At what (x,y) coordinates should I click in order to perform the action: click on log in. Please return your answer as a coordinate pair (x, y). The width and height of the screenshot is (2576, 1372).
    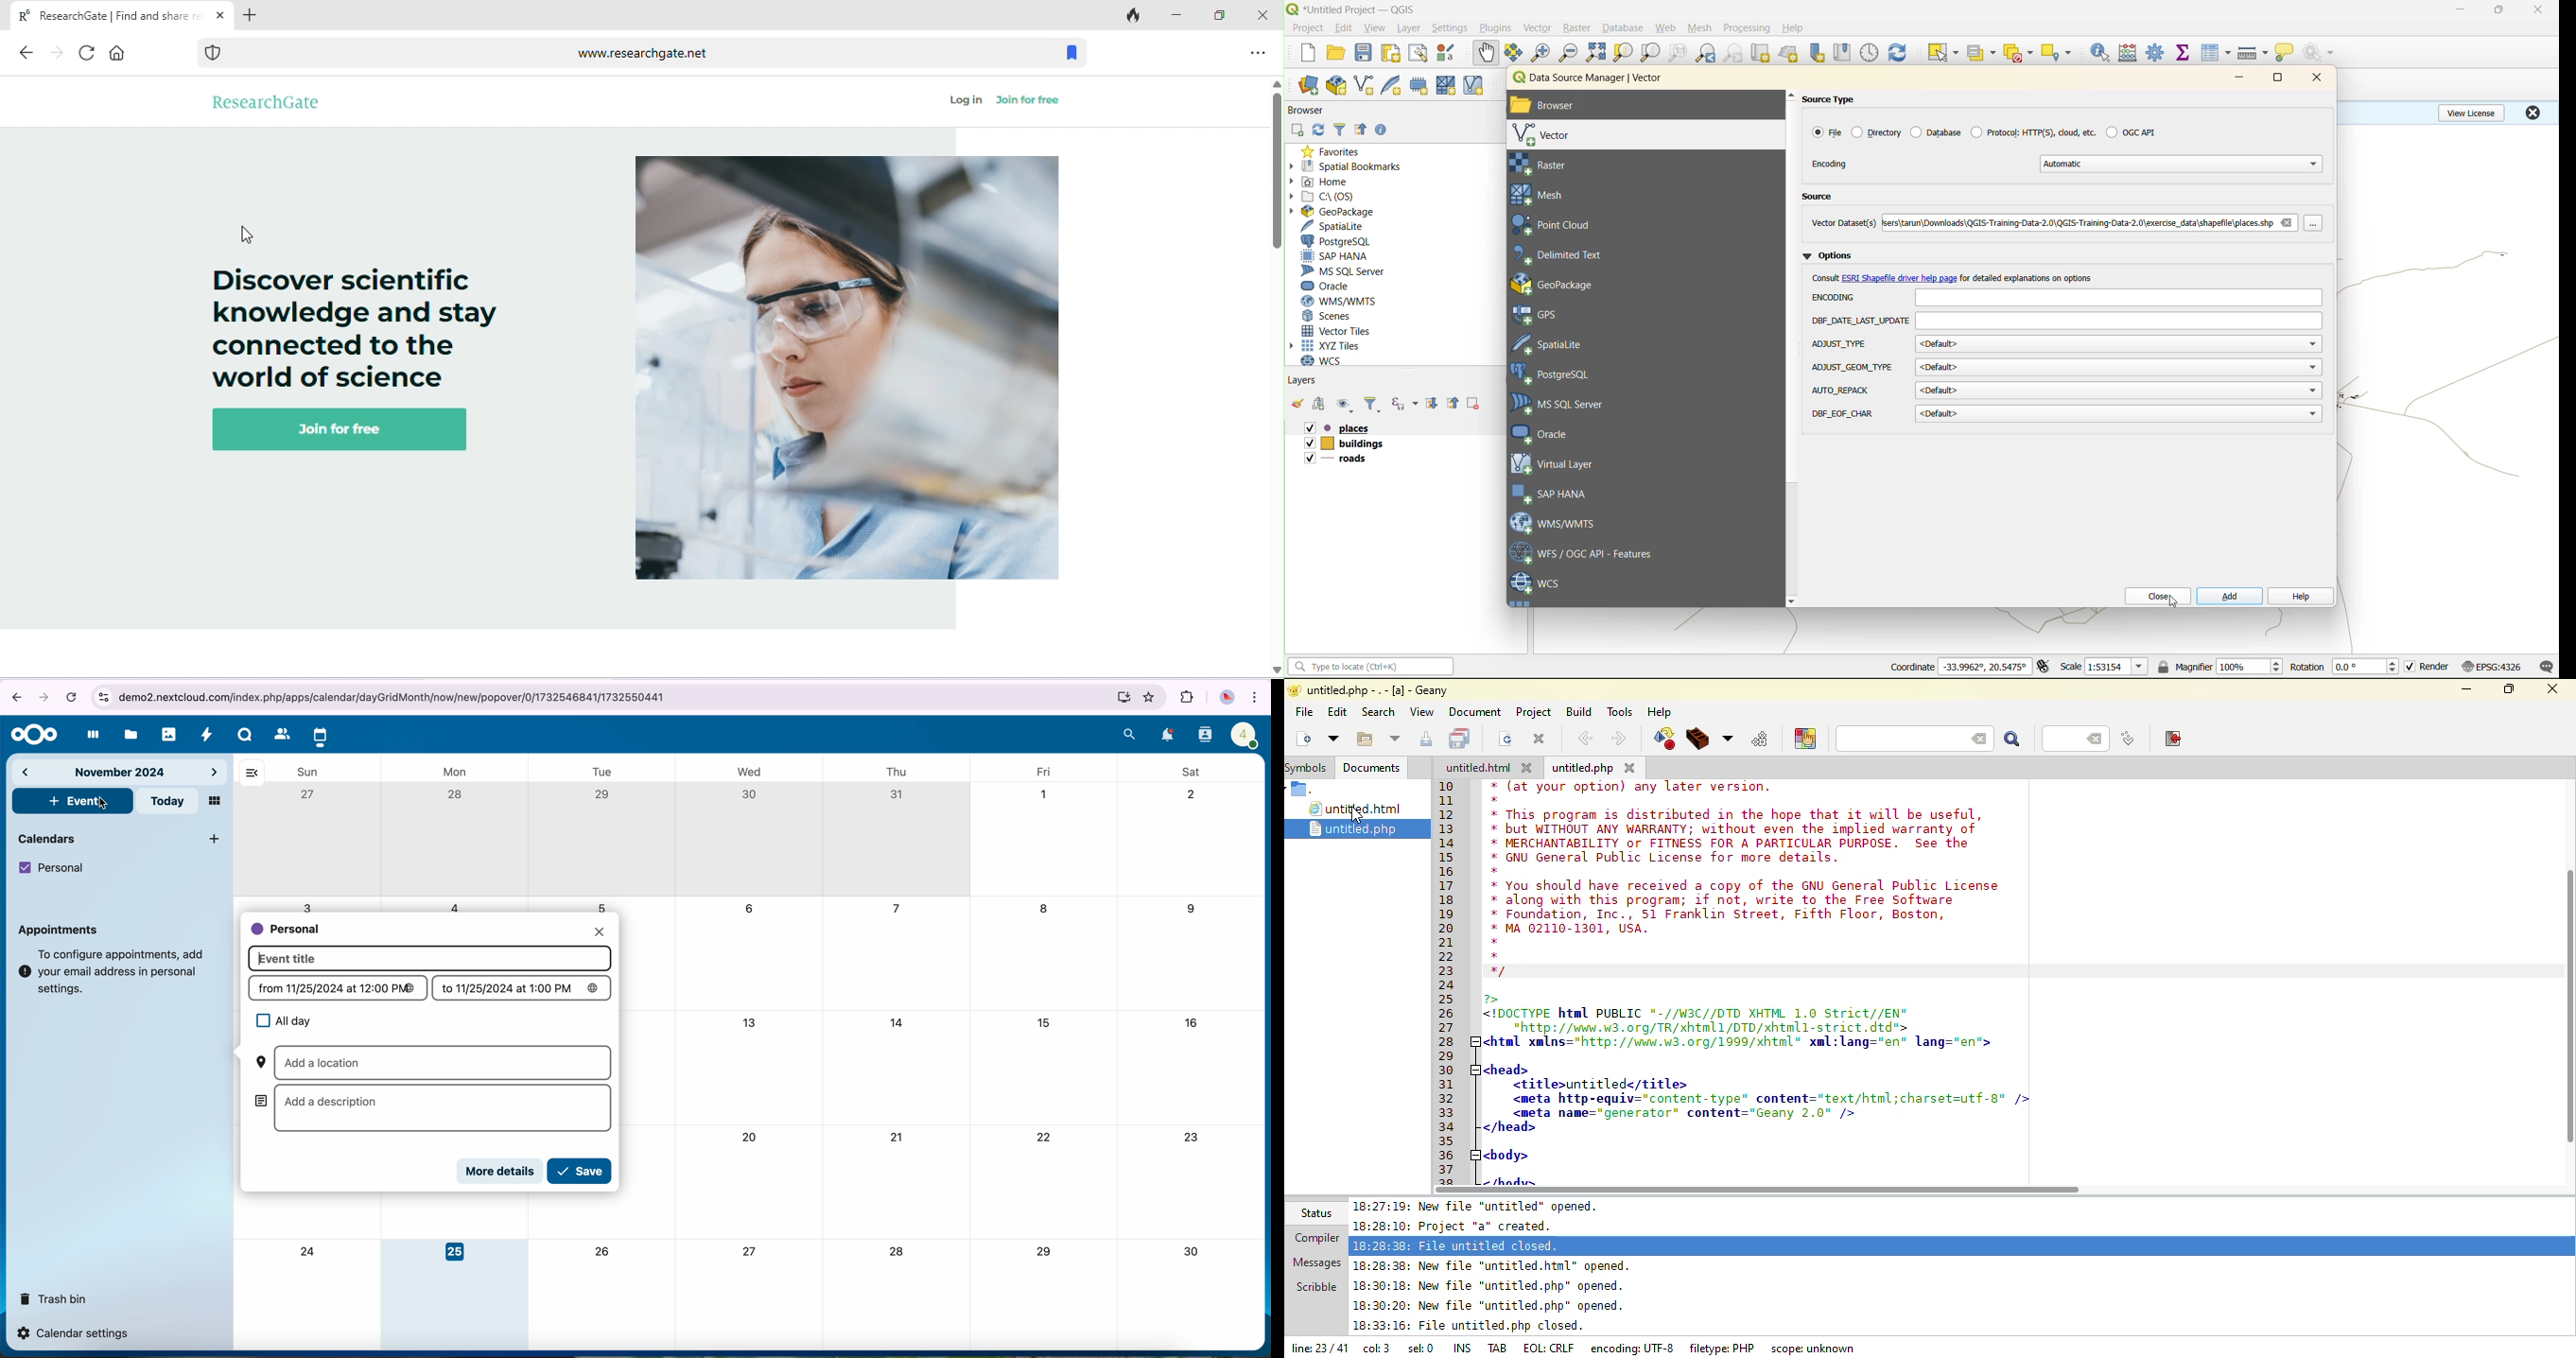
    Looking at the image, I should click on (964, 102).